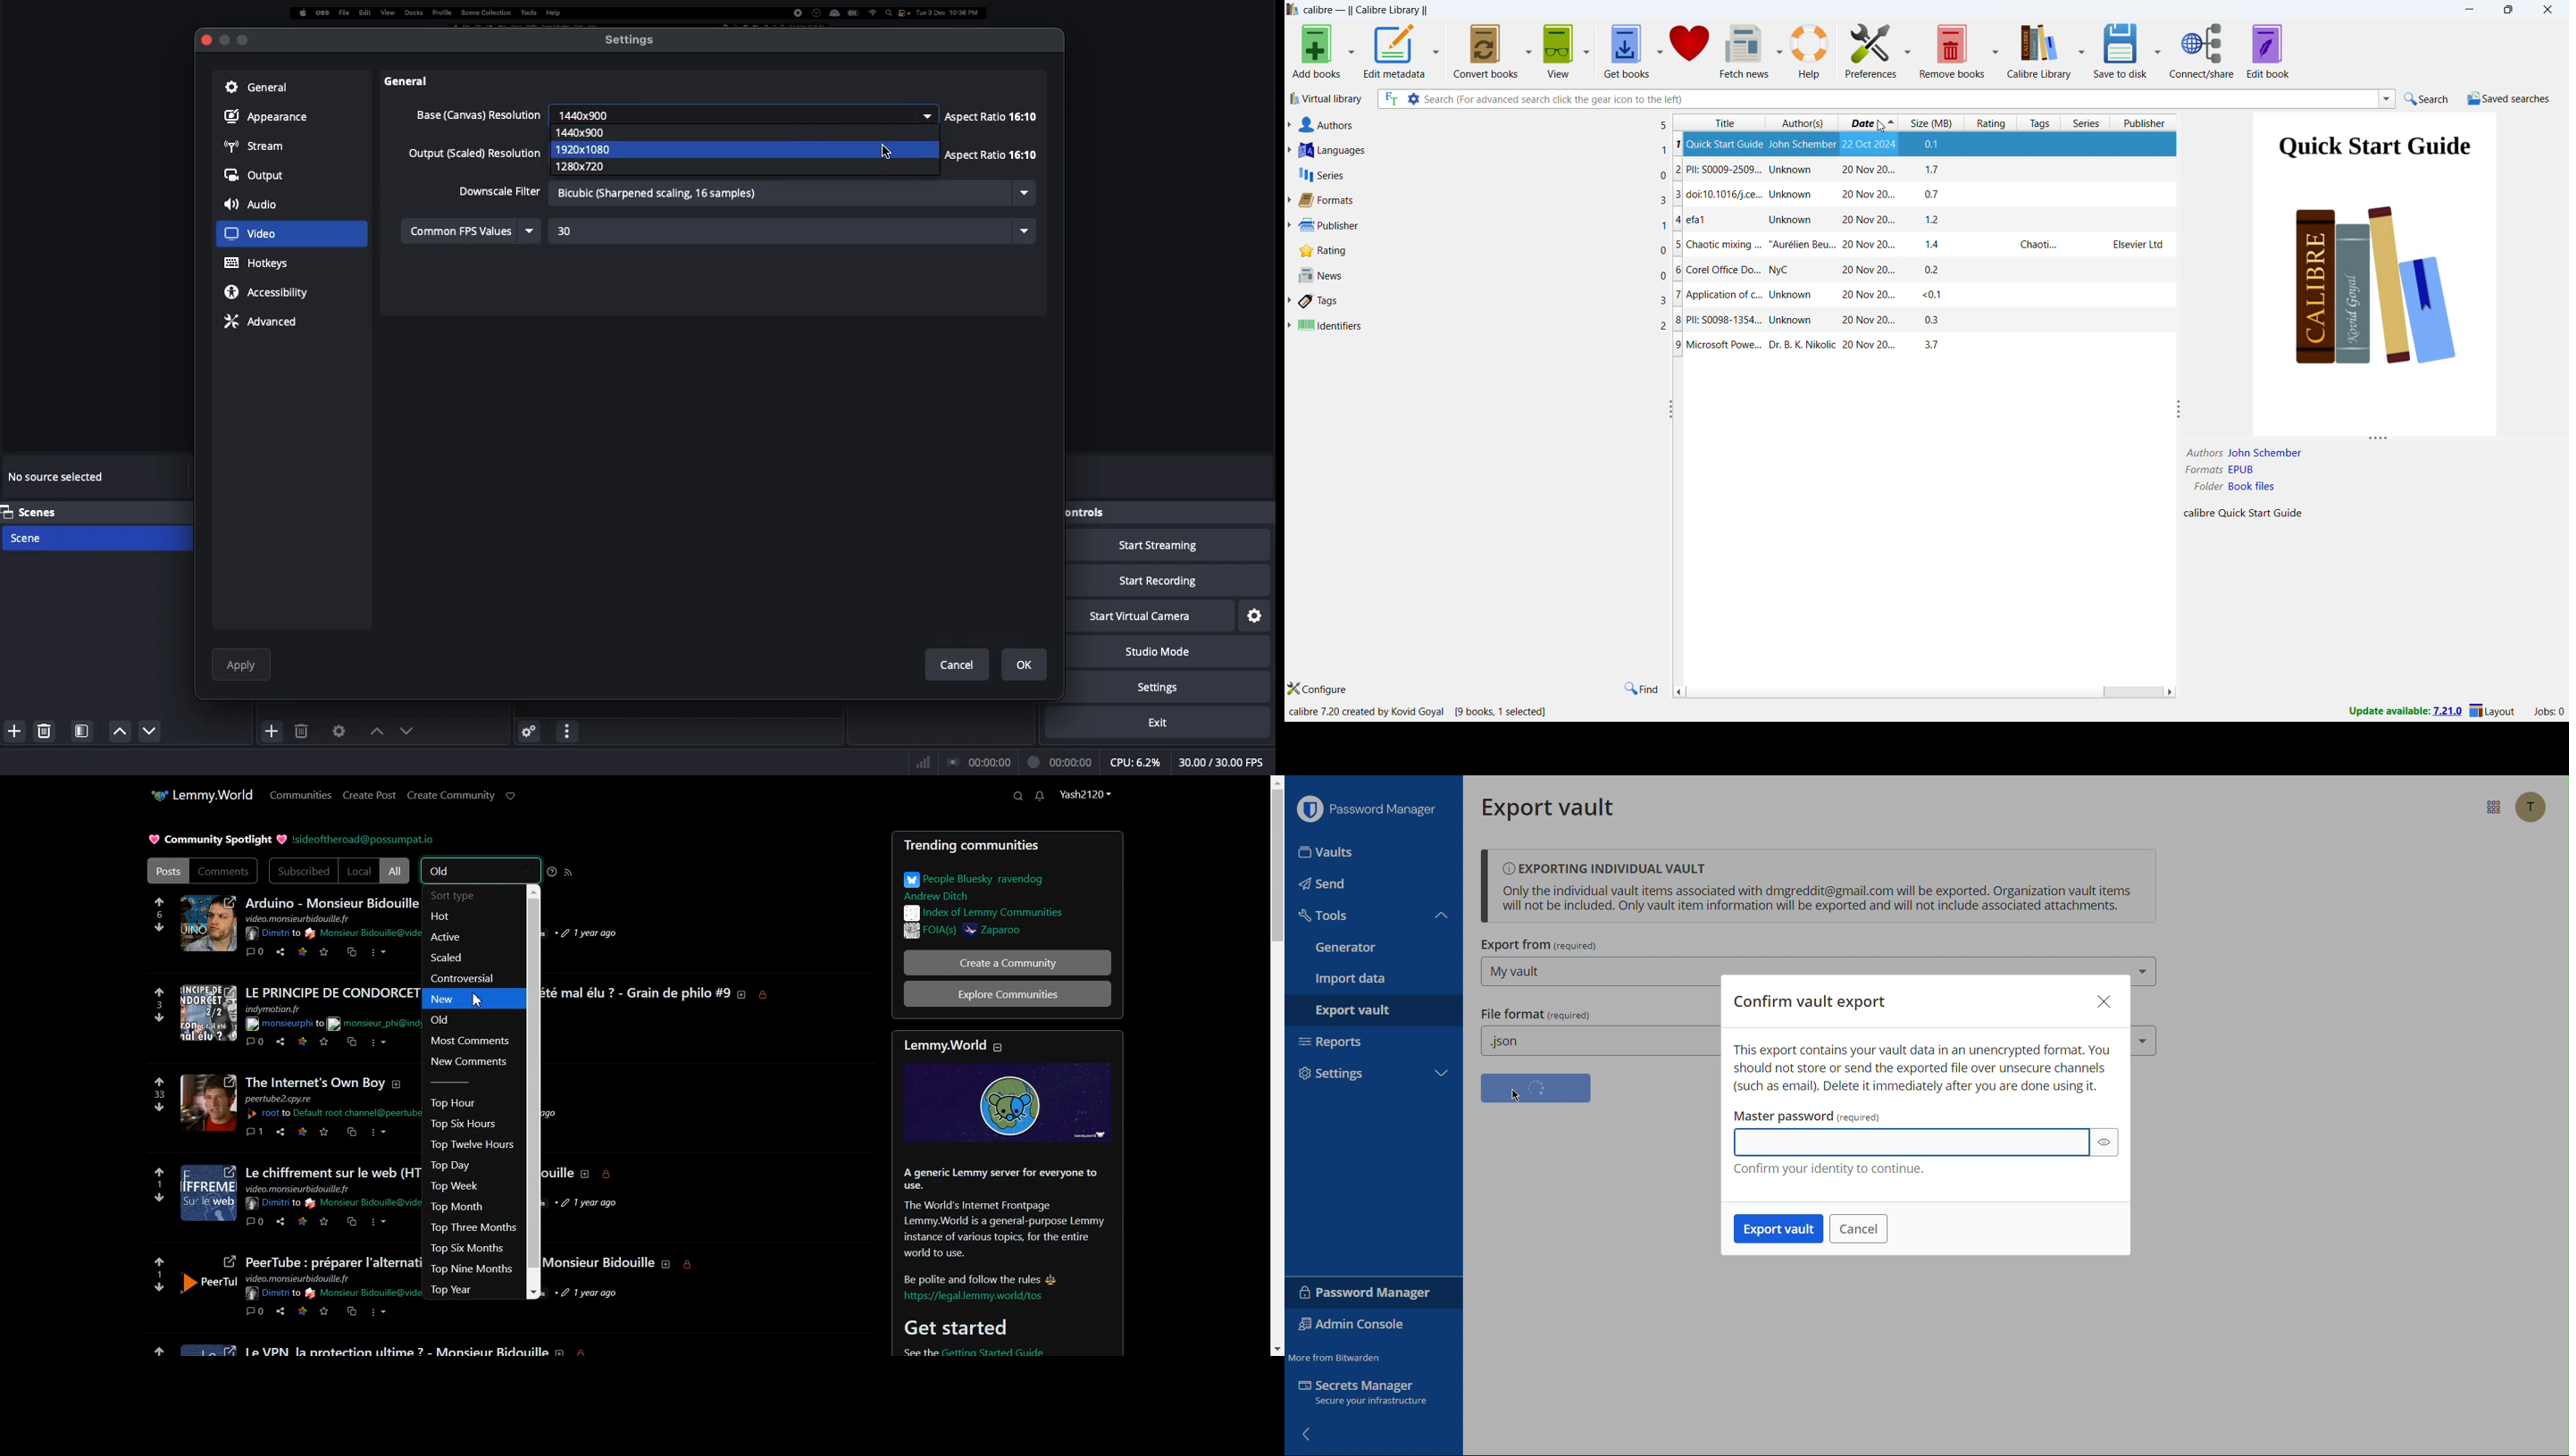 This screenshot has width=2576, height=1456. What do you see at coordinates (405, 730) in the screenshot?
I see `Move down` at bounding box center [405, 730].